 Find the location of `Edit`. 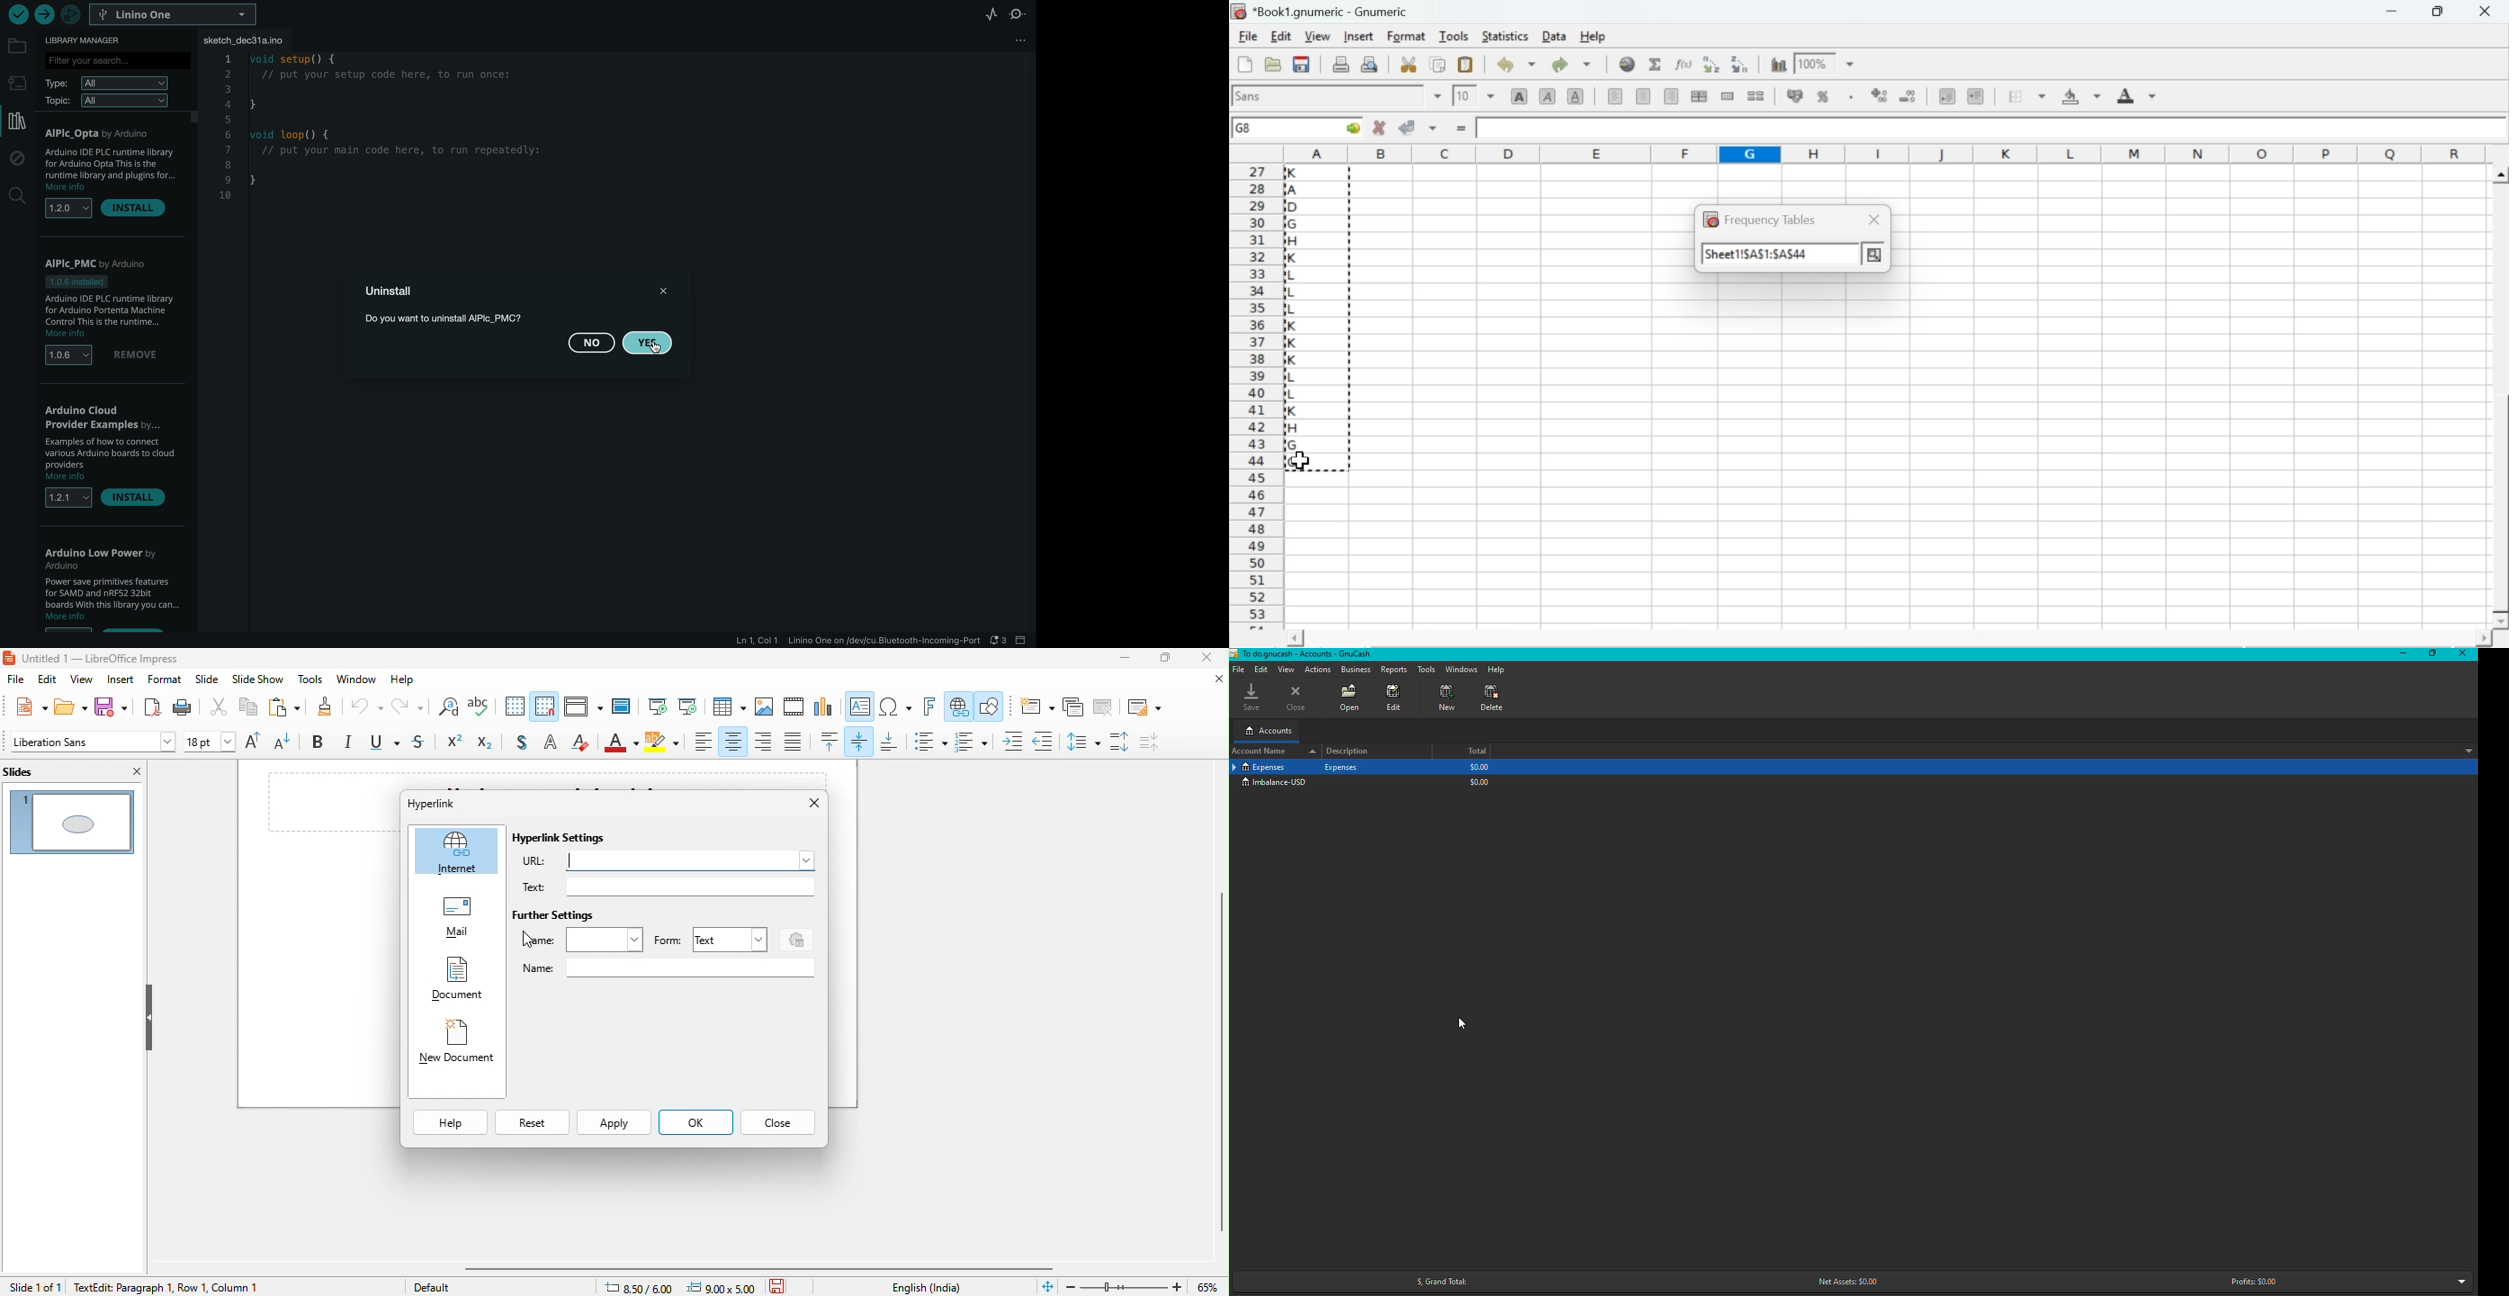

Edit is located at coordinates (1394, 699).